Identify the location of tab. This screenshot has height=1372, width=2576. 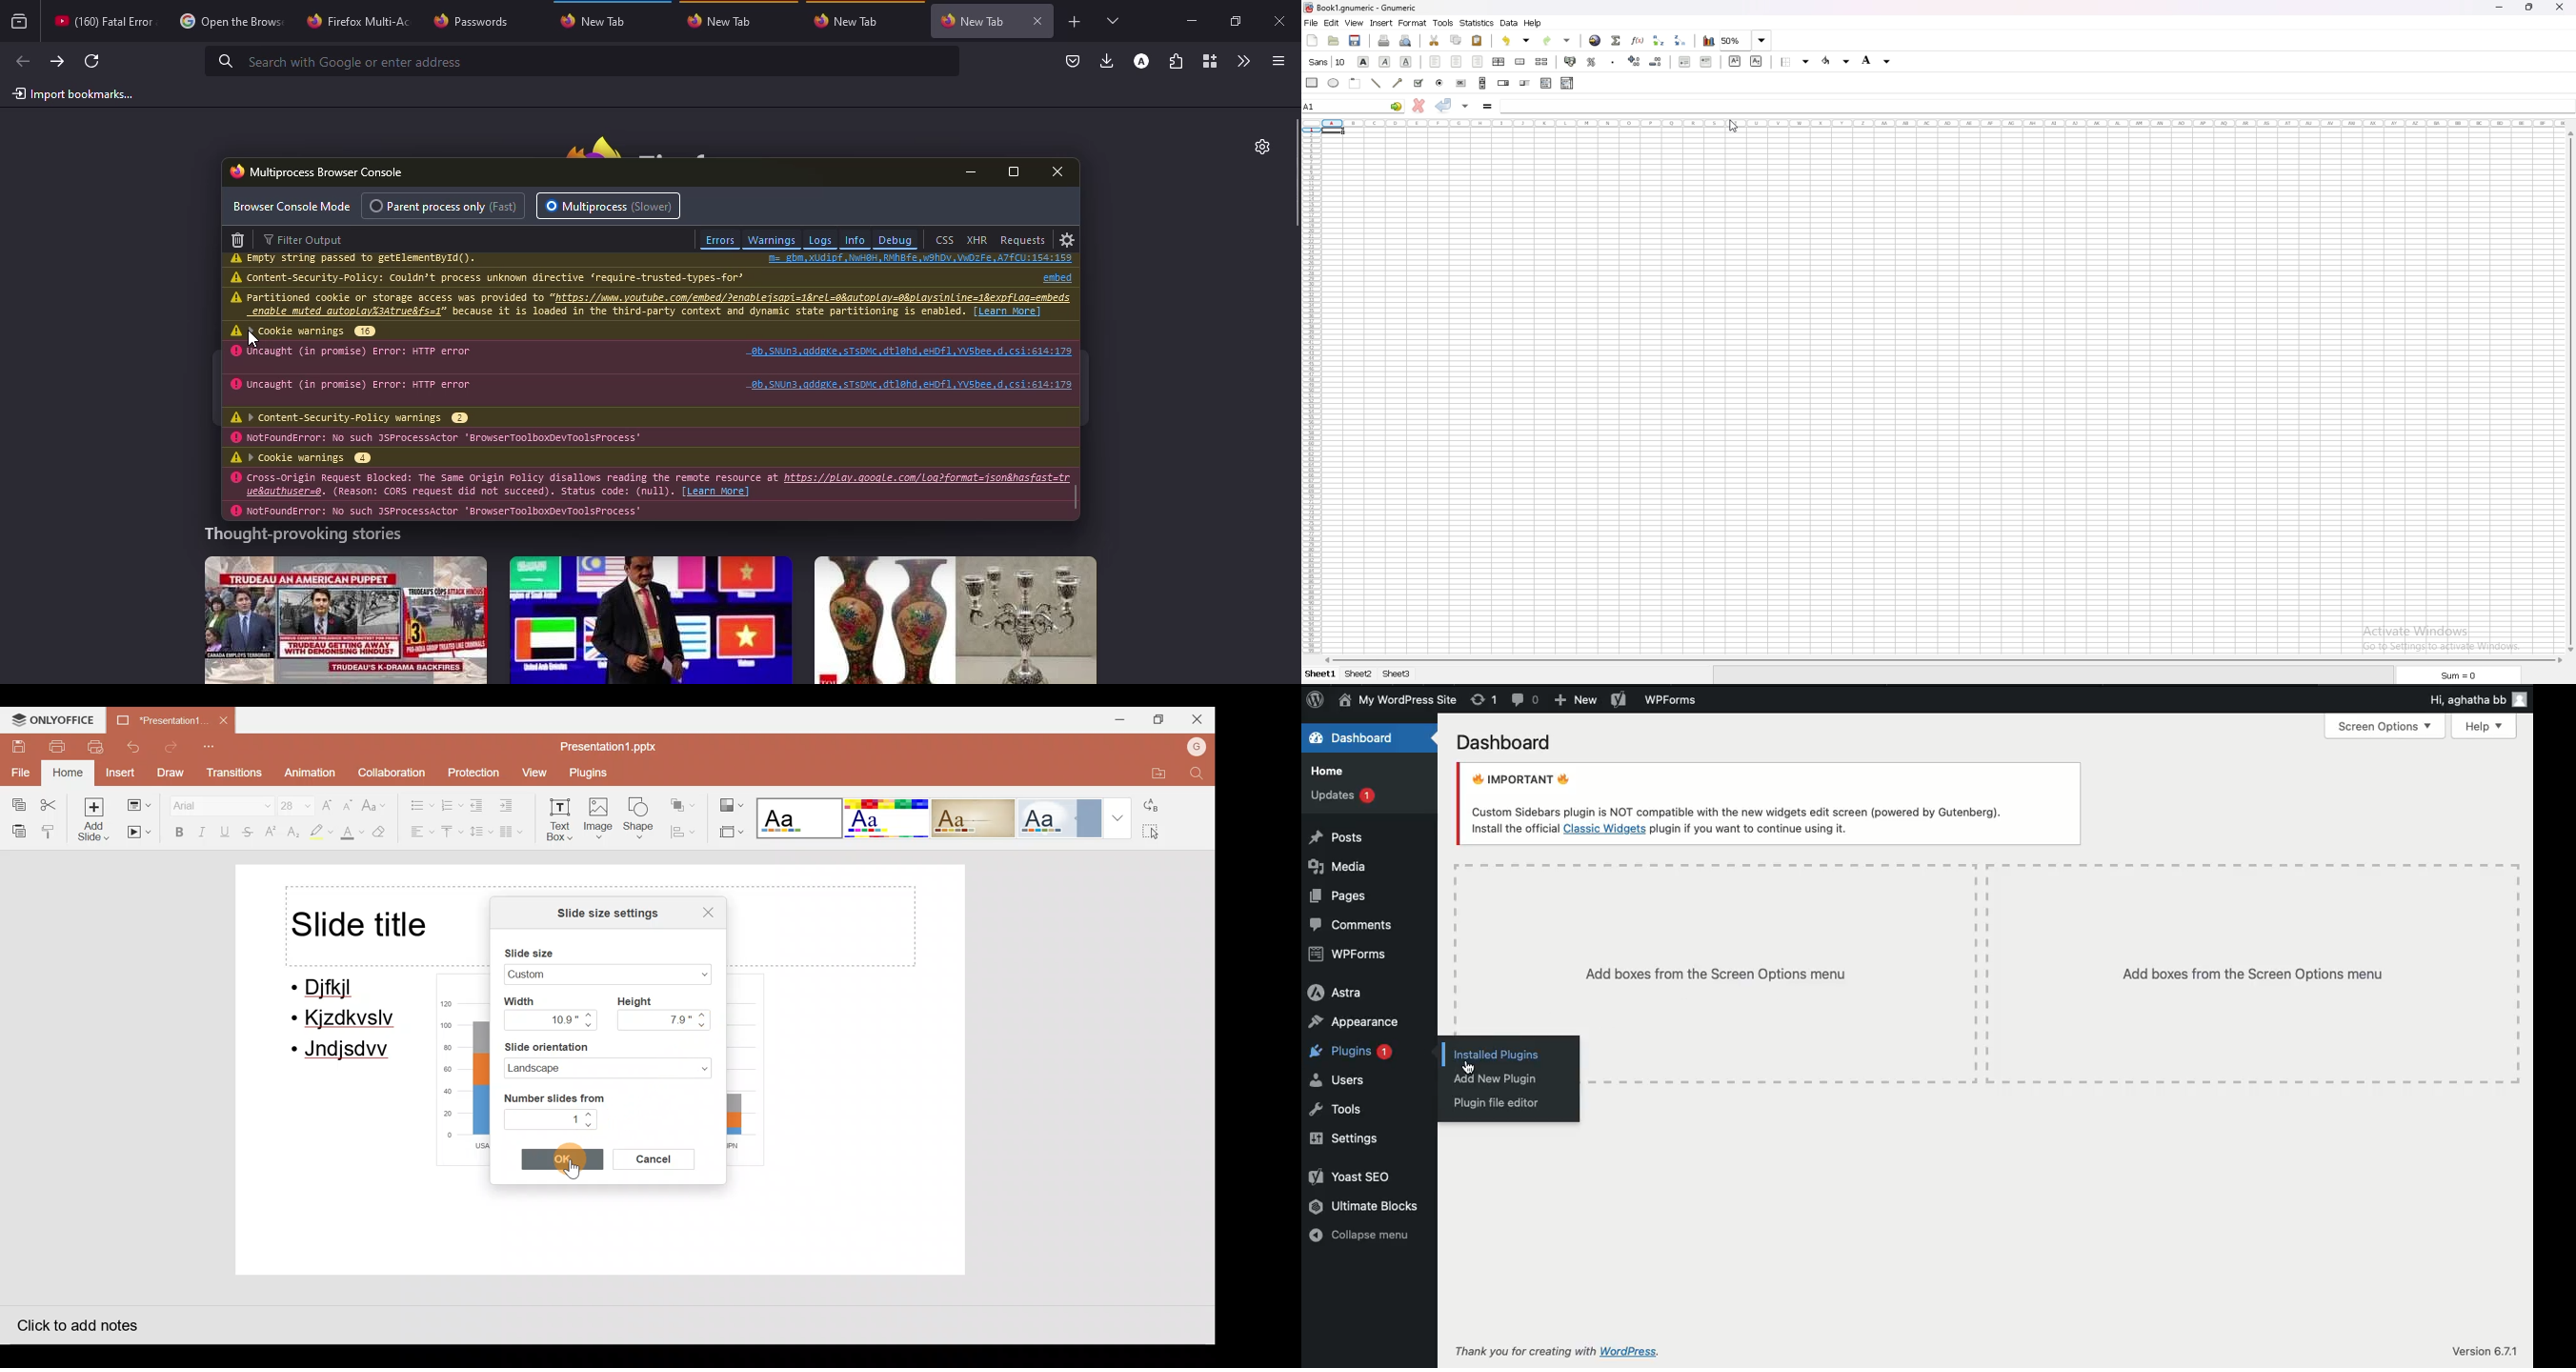
(974, 18).